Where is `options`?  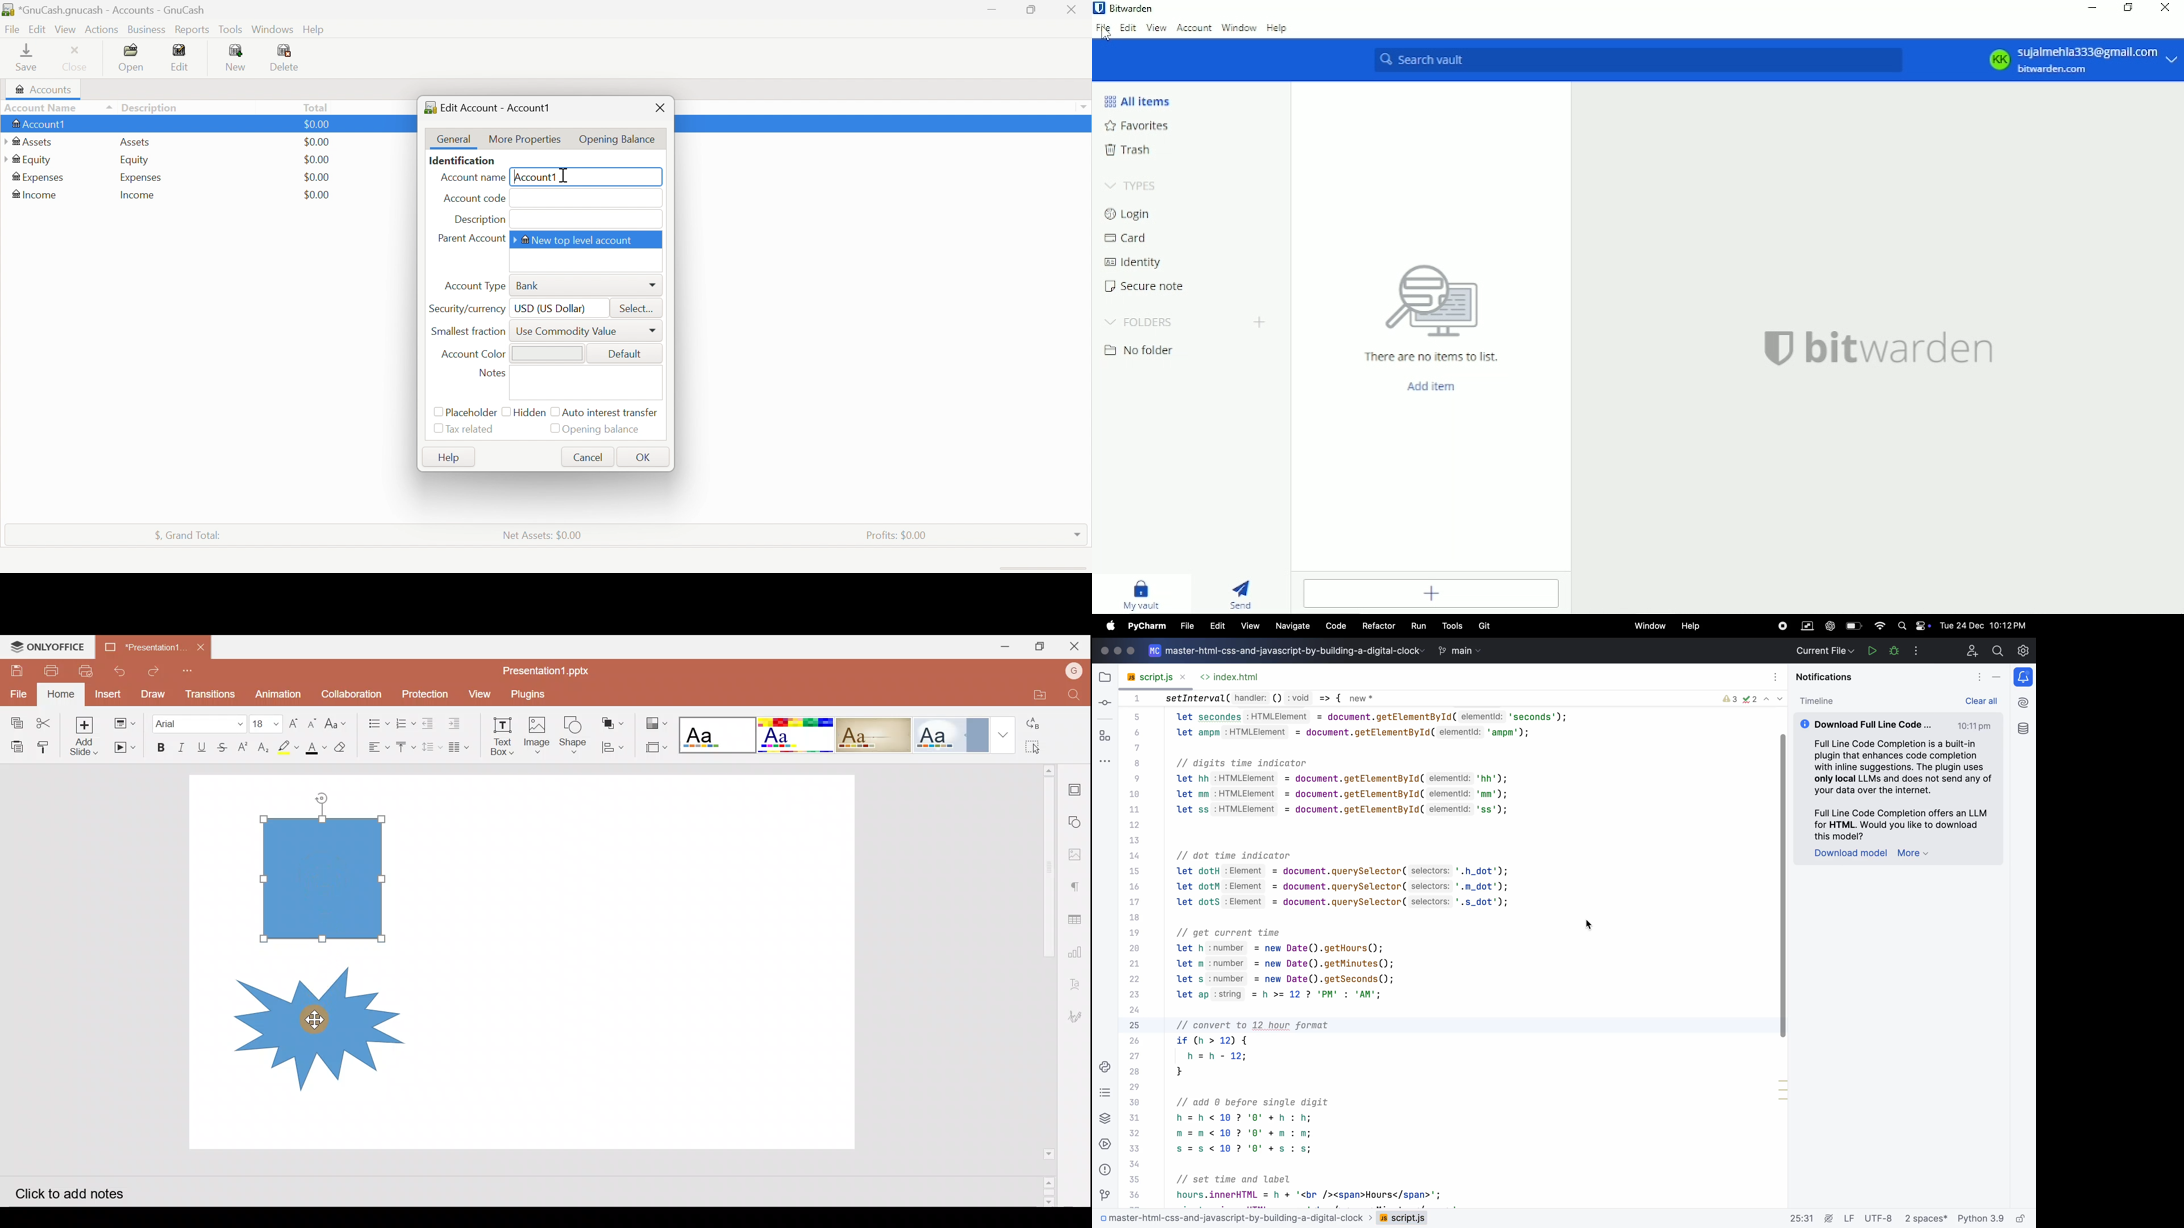
options is located at coordinates (1916, 650).